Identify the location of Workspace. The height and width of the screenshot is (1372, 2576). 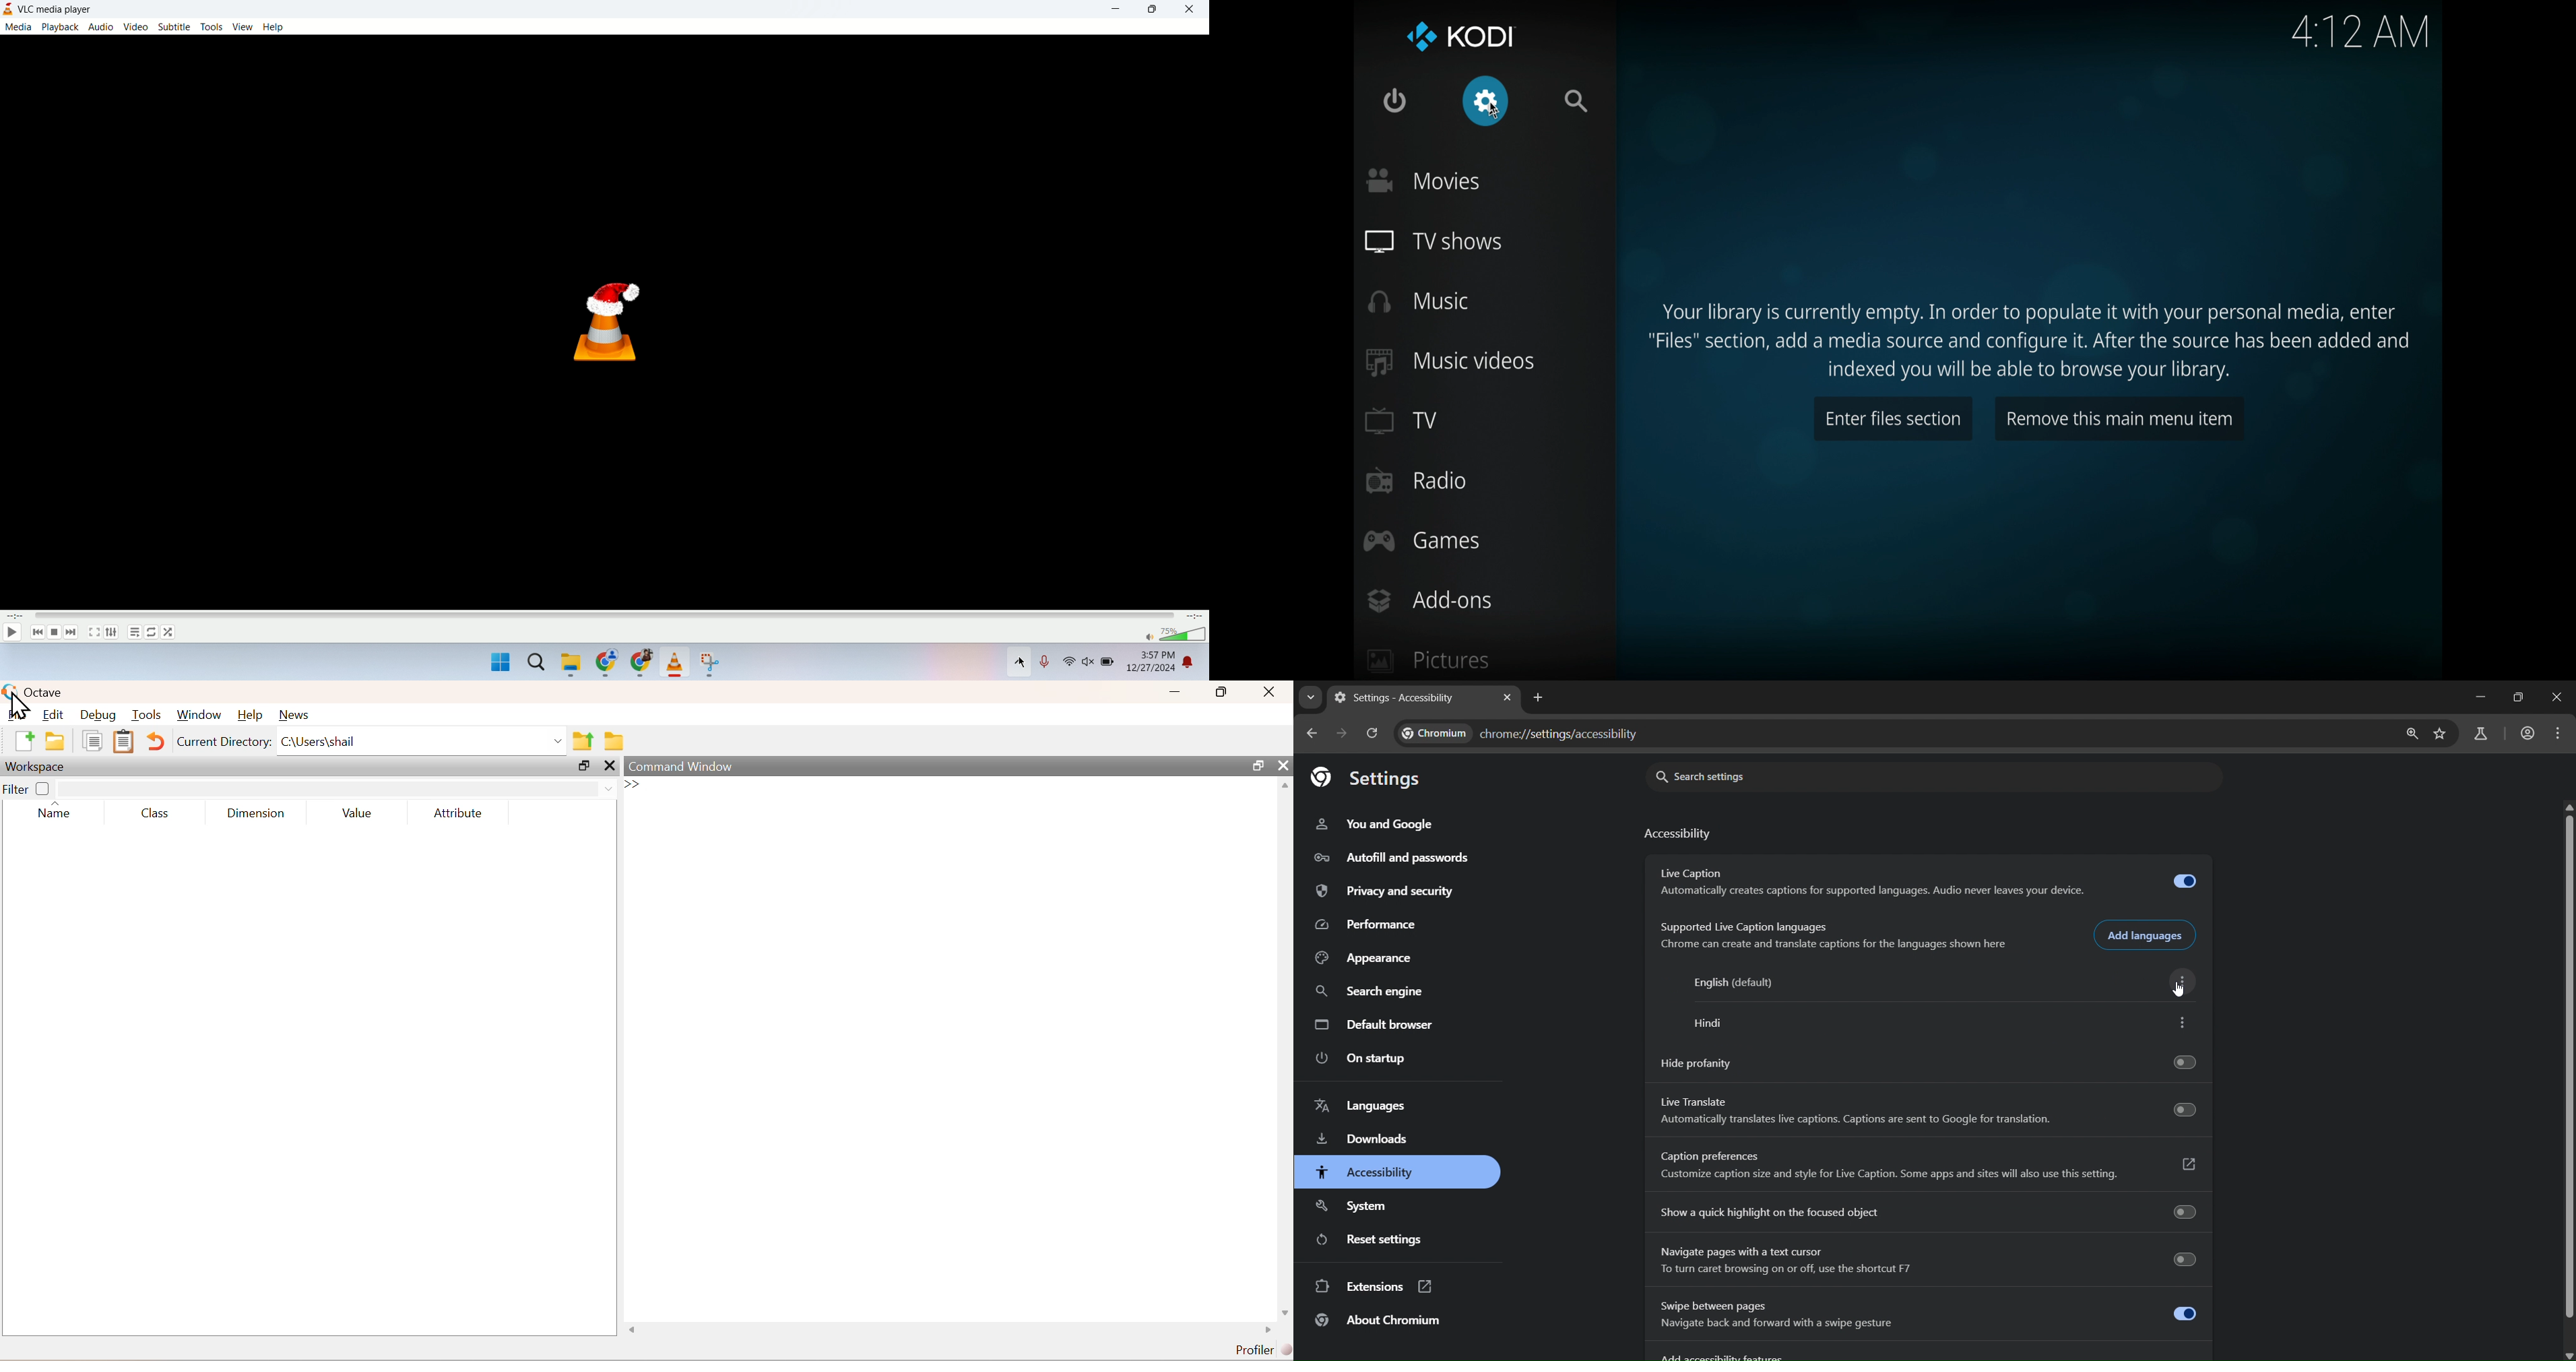
(35, 767).